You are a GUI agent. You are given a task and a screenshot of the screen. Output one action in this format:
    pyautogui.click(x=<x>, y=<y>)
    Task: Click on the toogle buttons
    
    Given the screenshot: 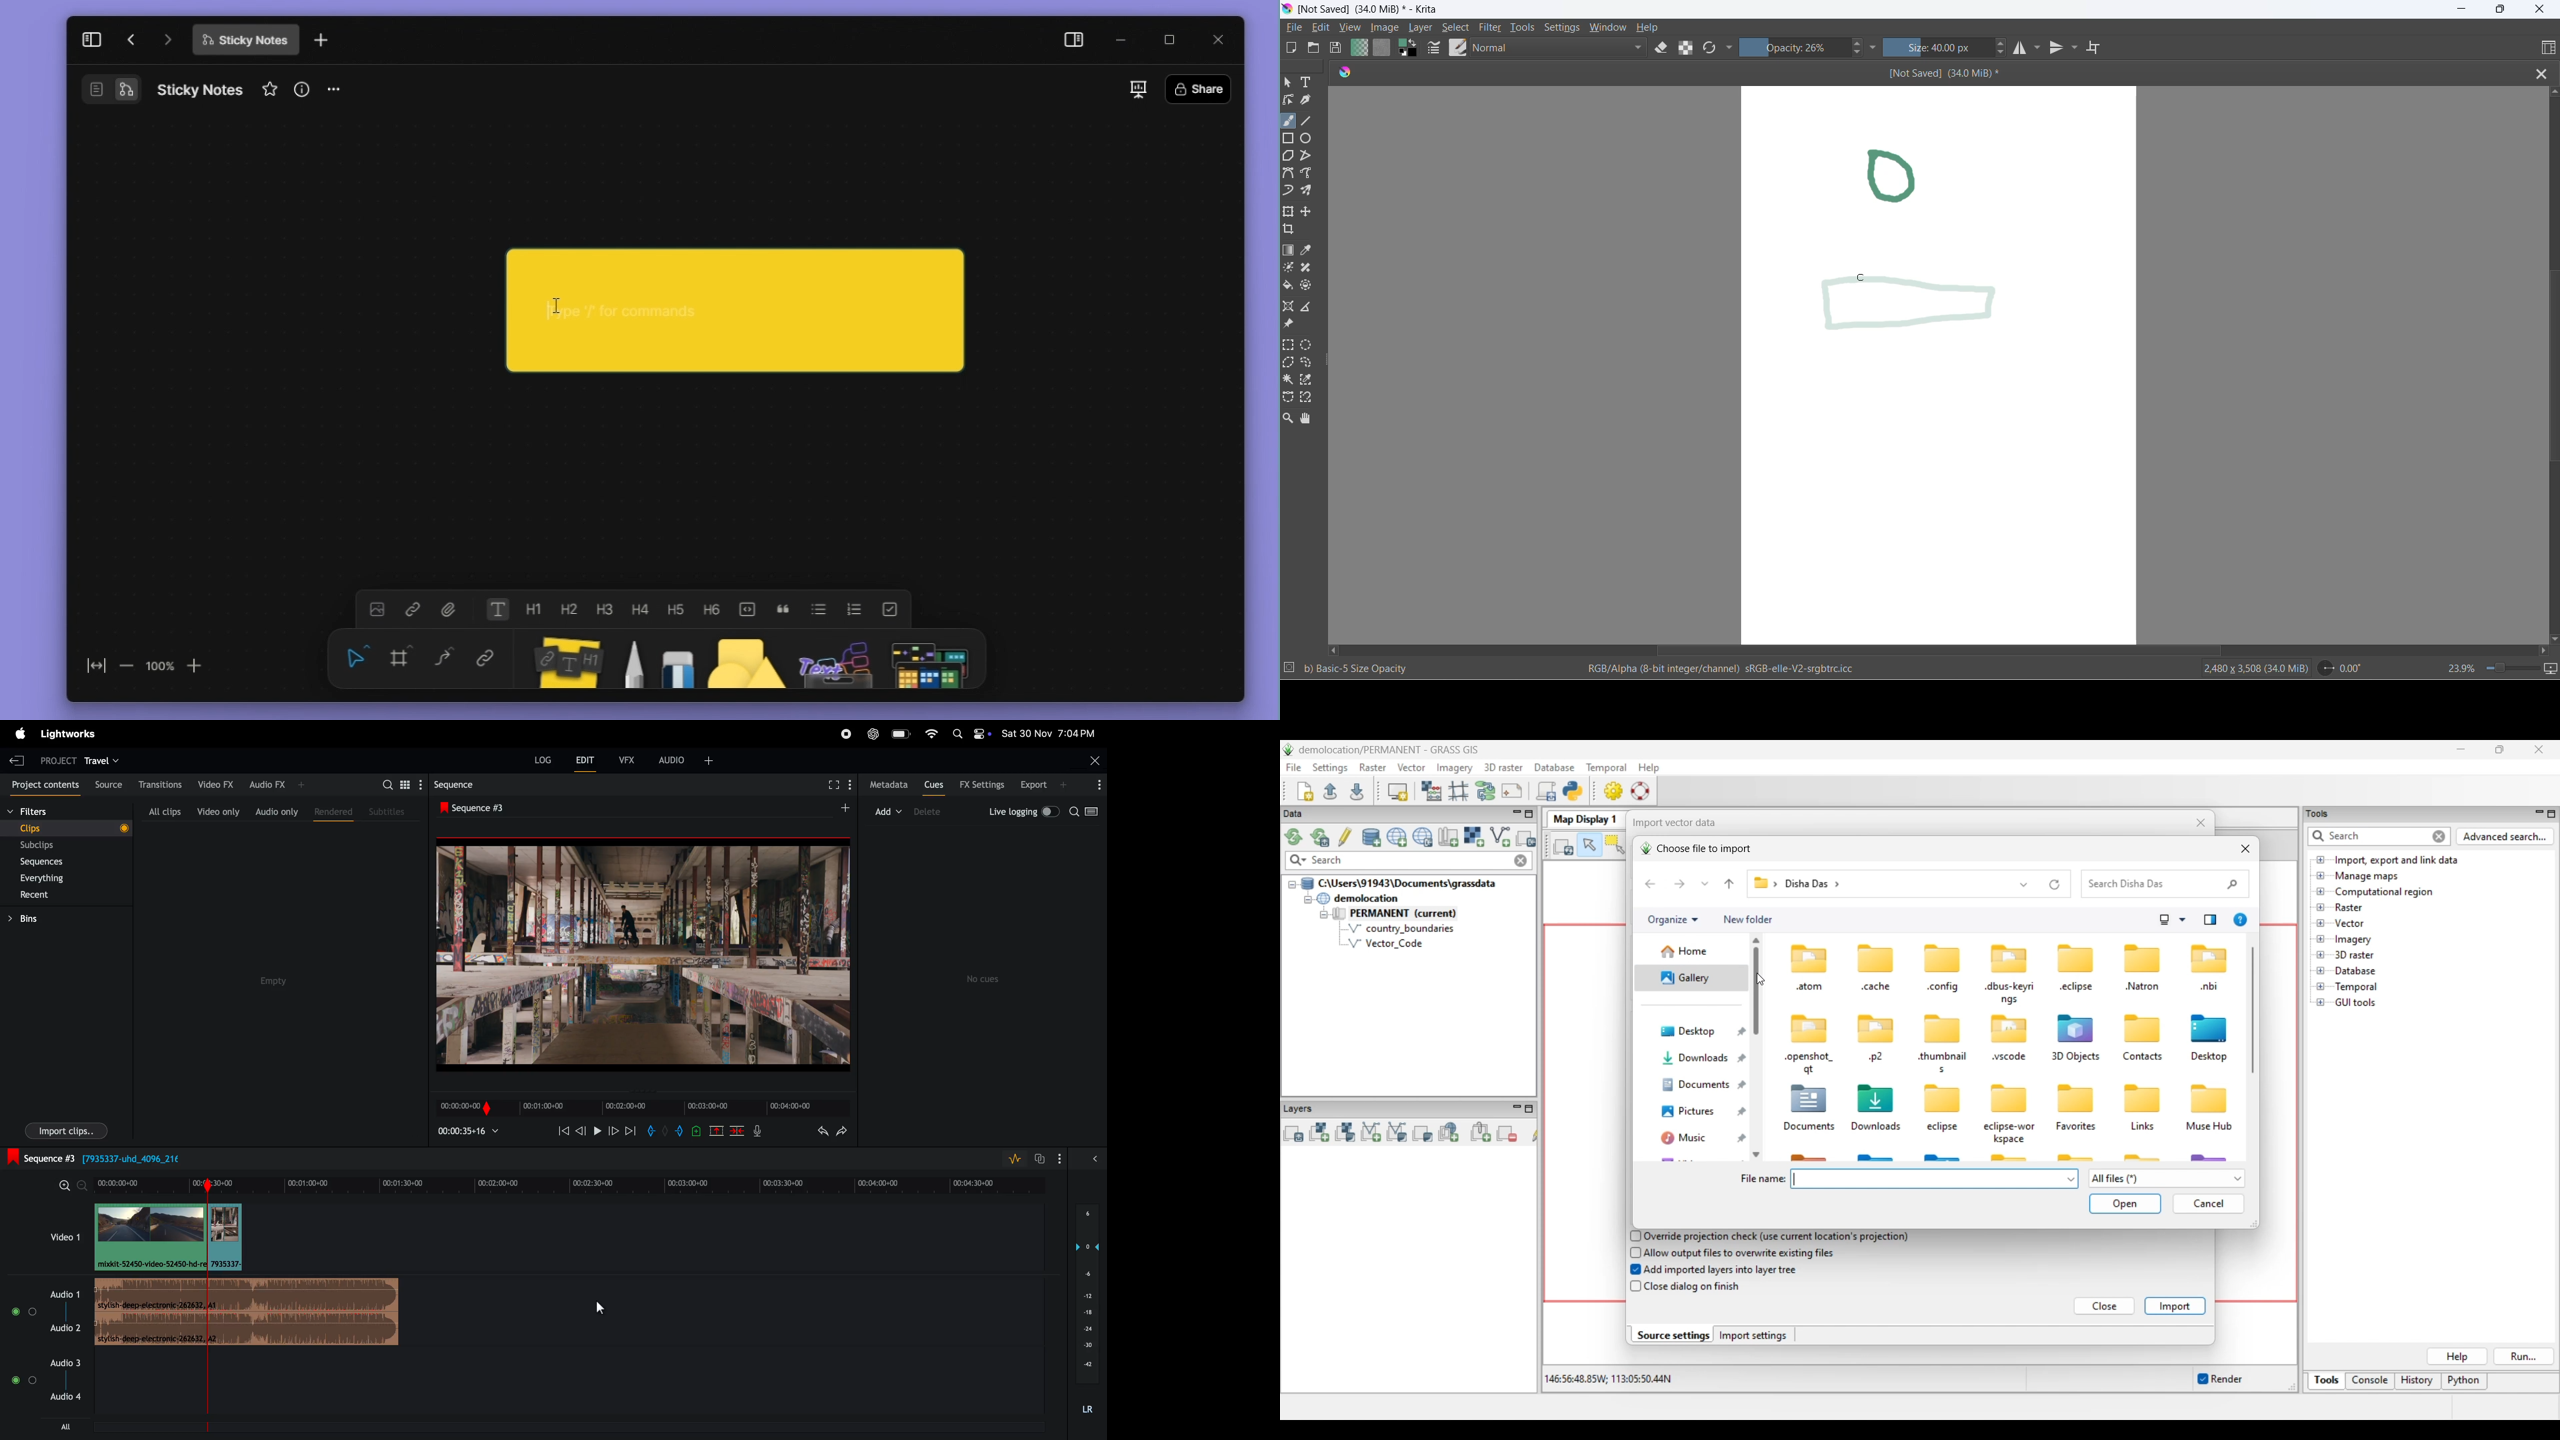 What is the action you would take?
    pyautogui.click(x=753, y=609)
    